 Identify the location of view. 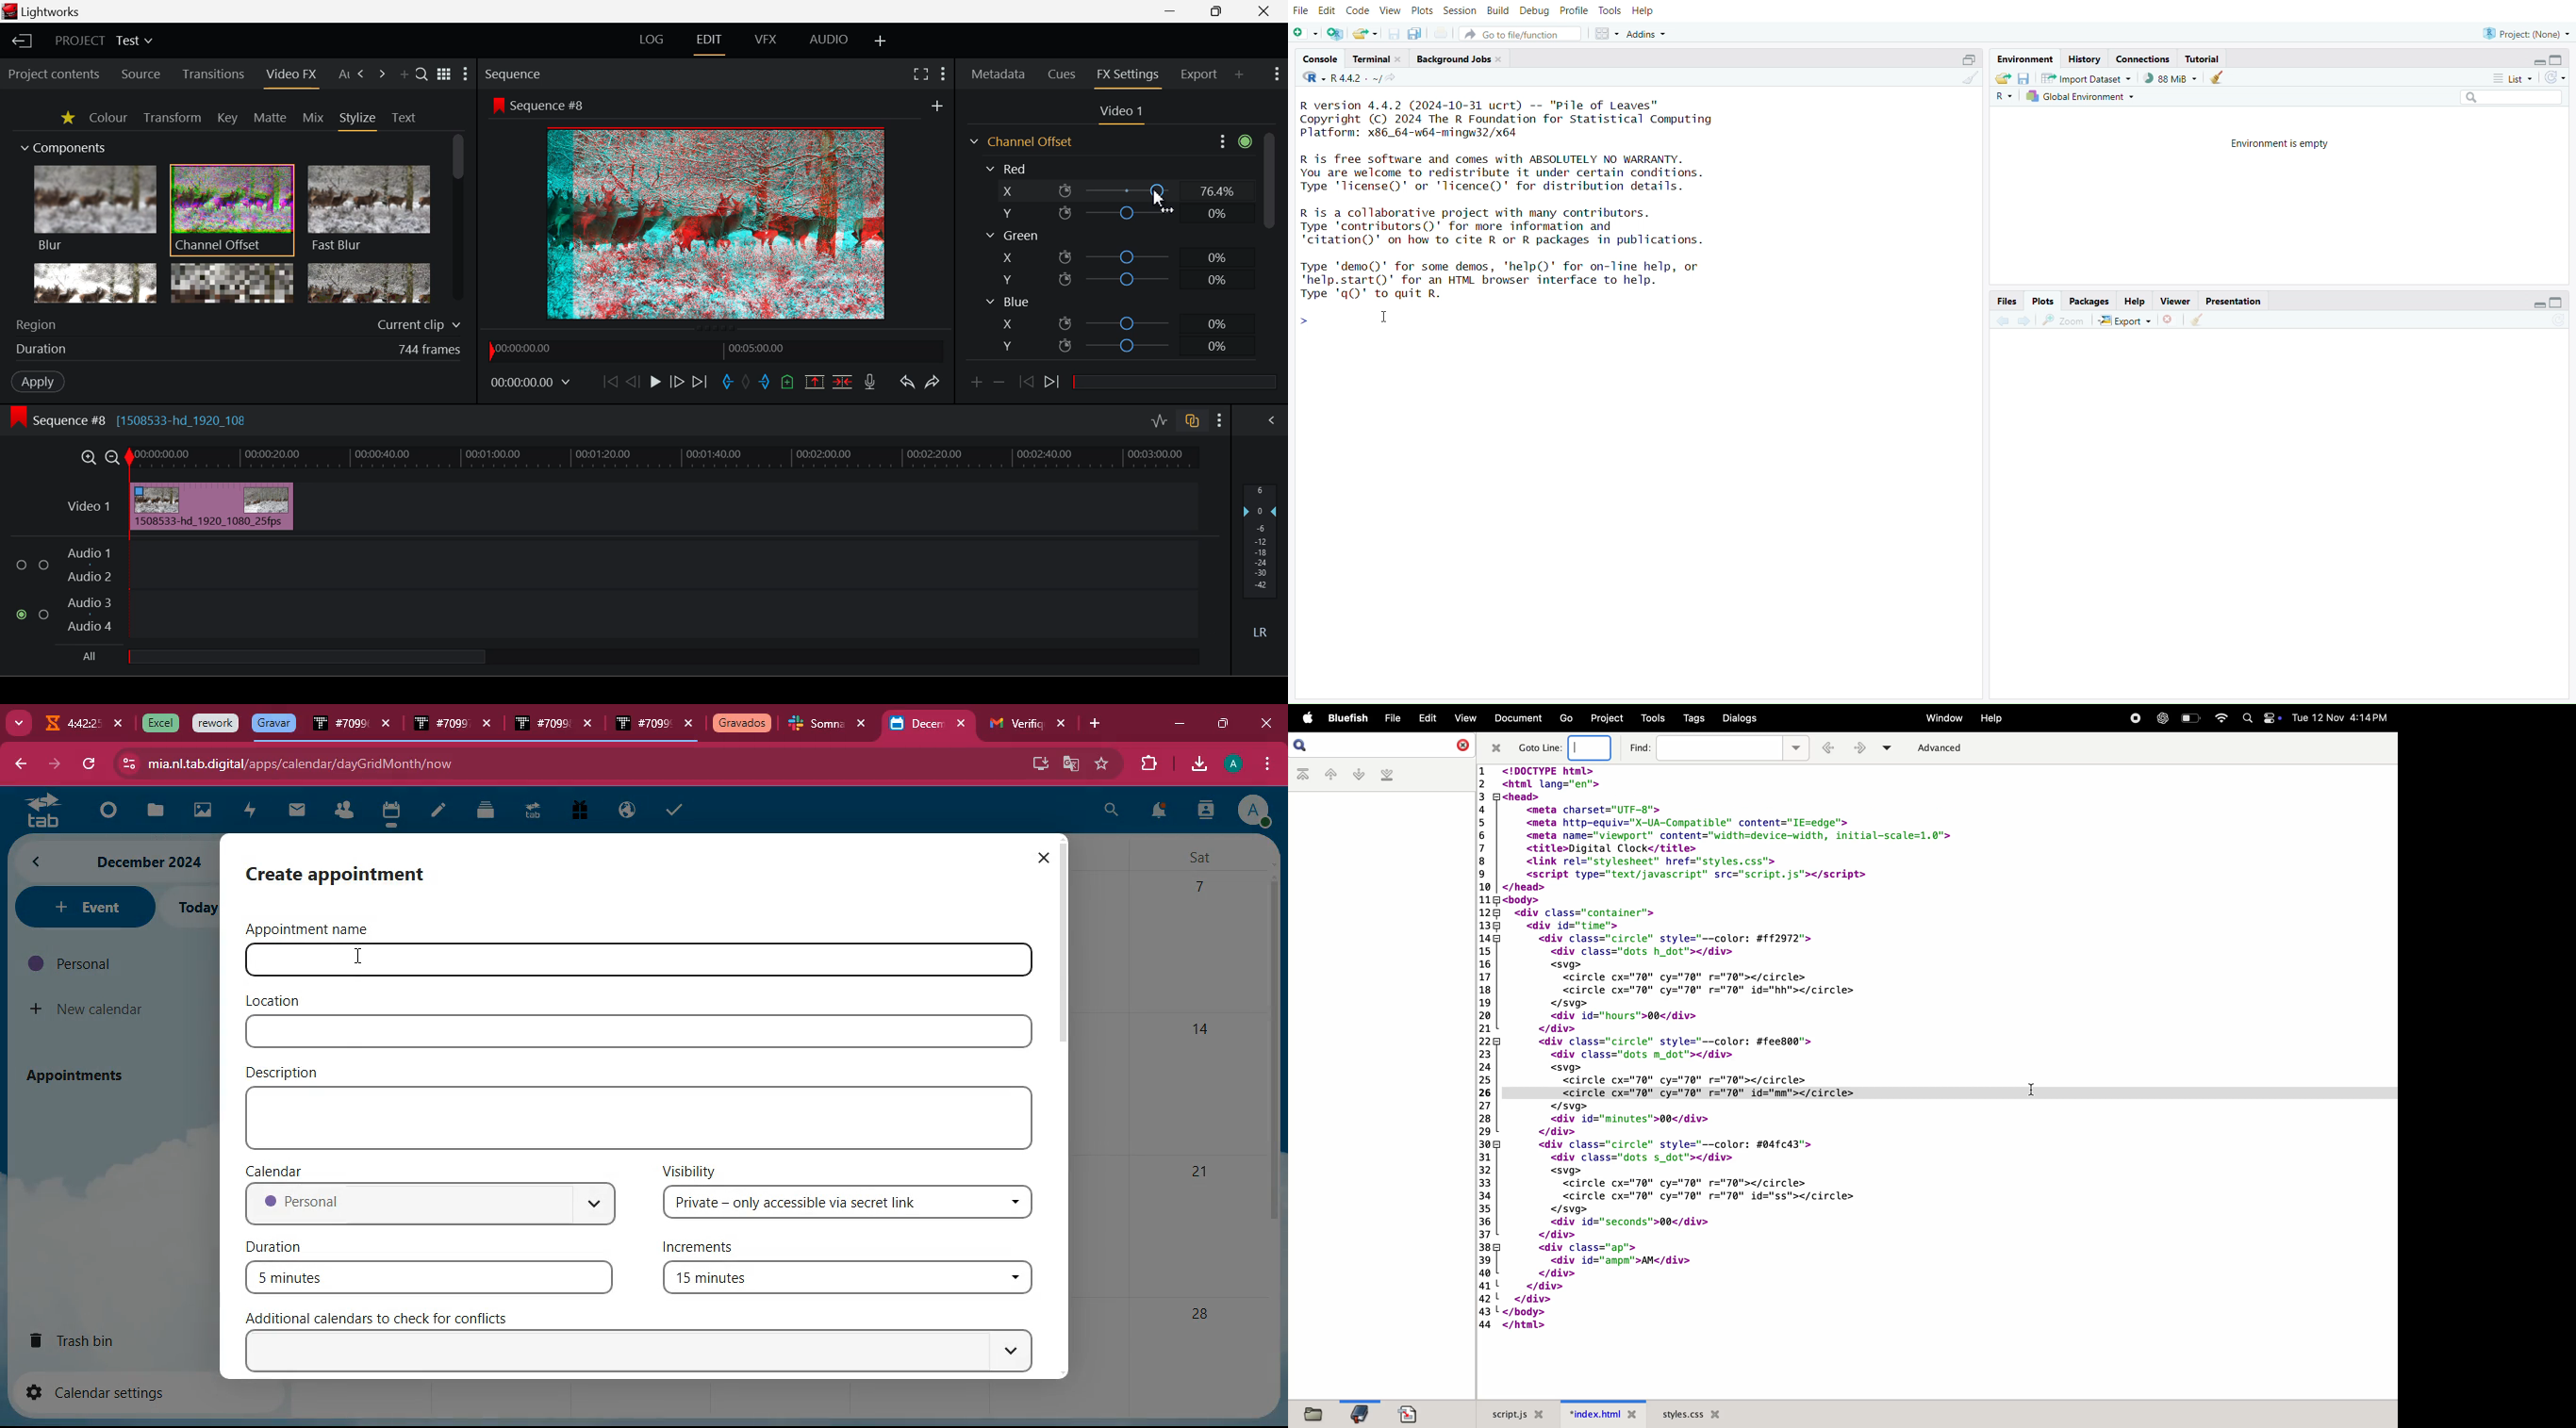
(1389, 10).